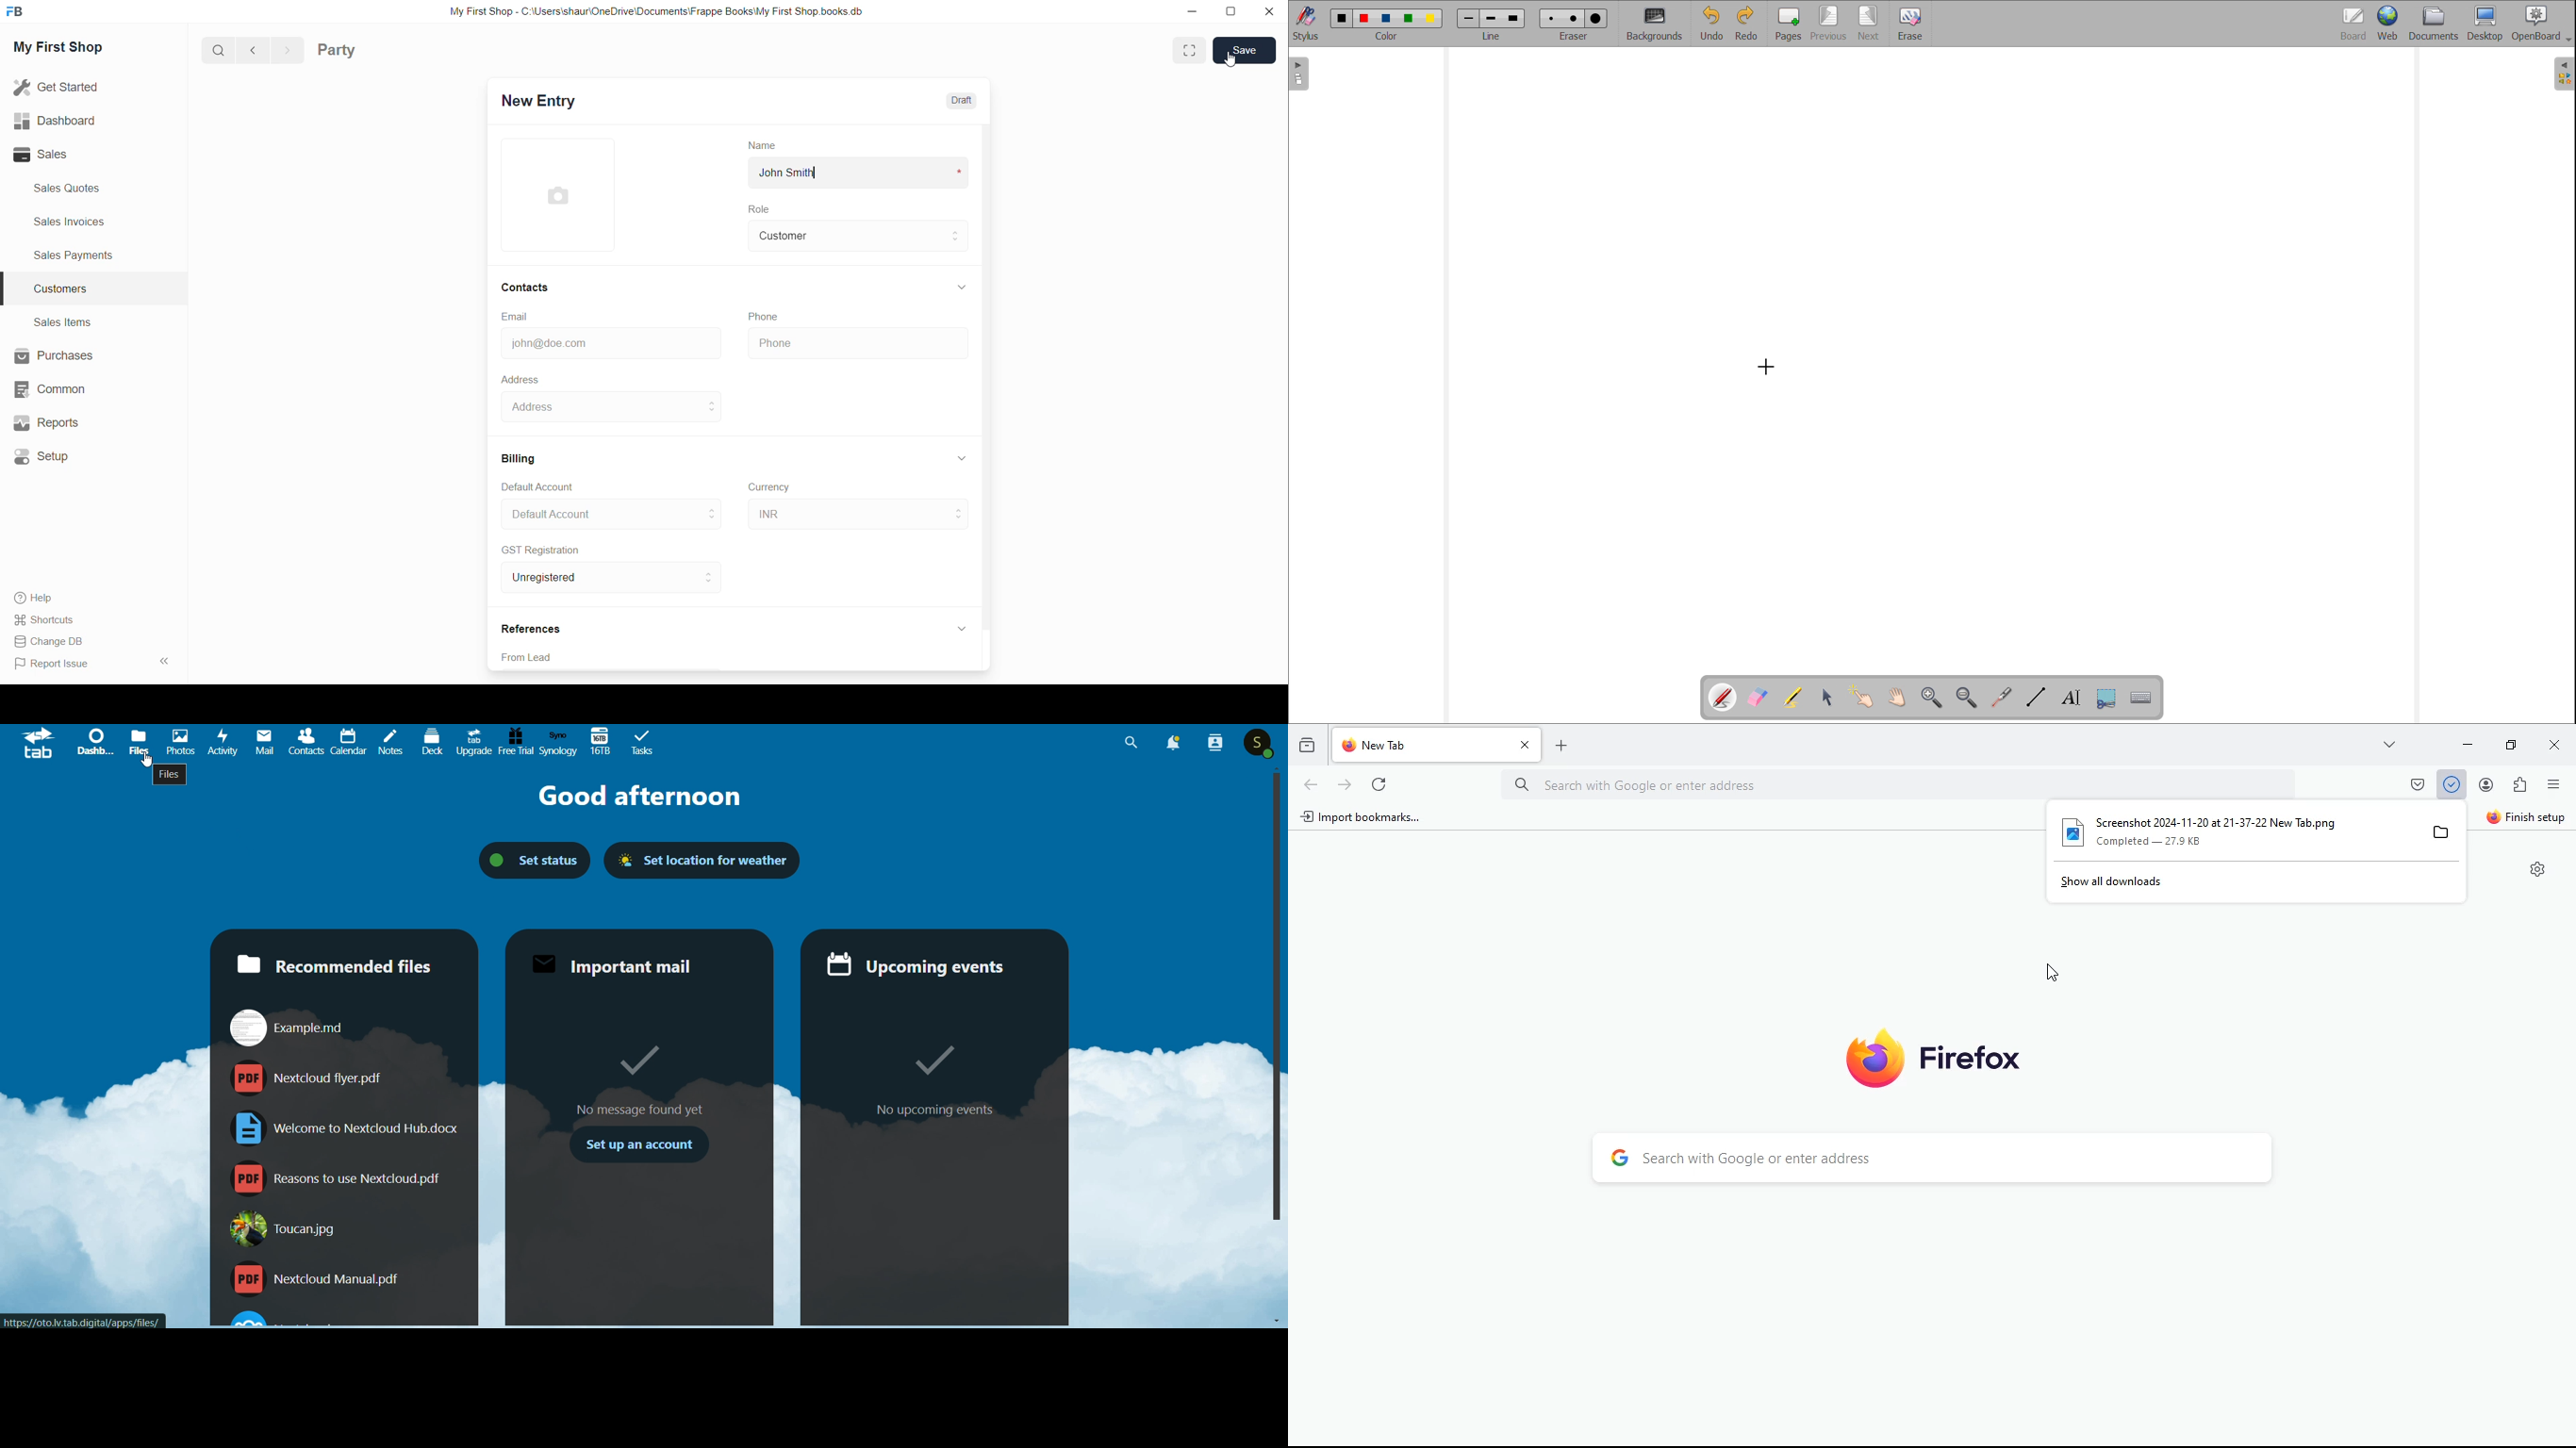 The image size is (2576, 1456). Describe the element at coordinates (295, 1026) in the screenshot. I see `example` at that location.